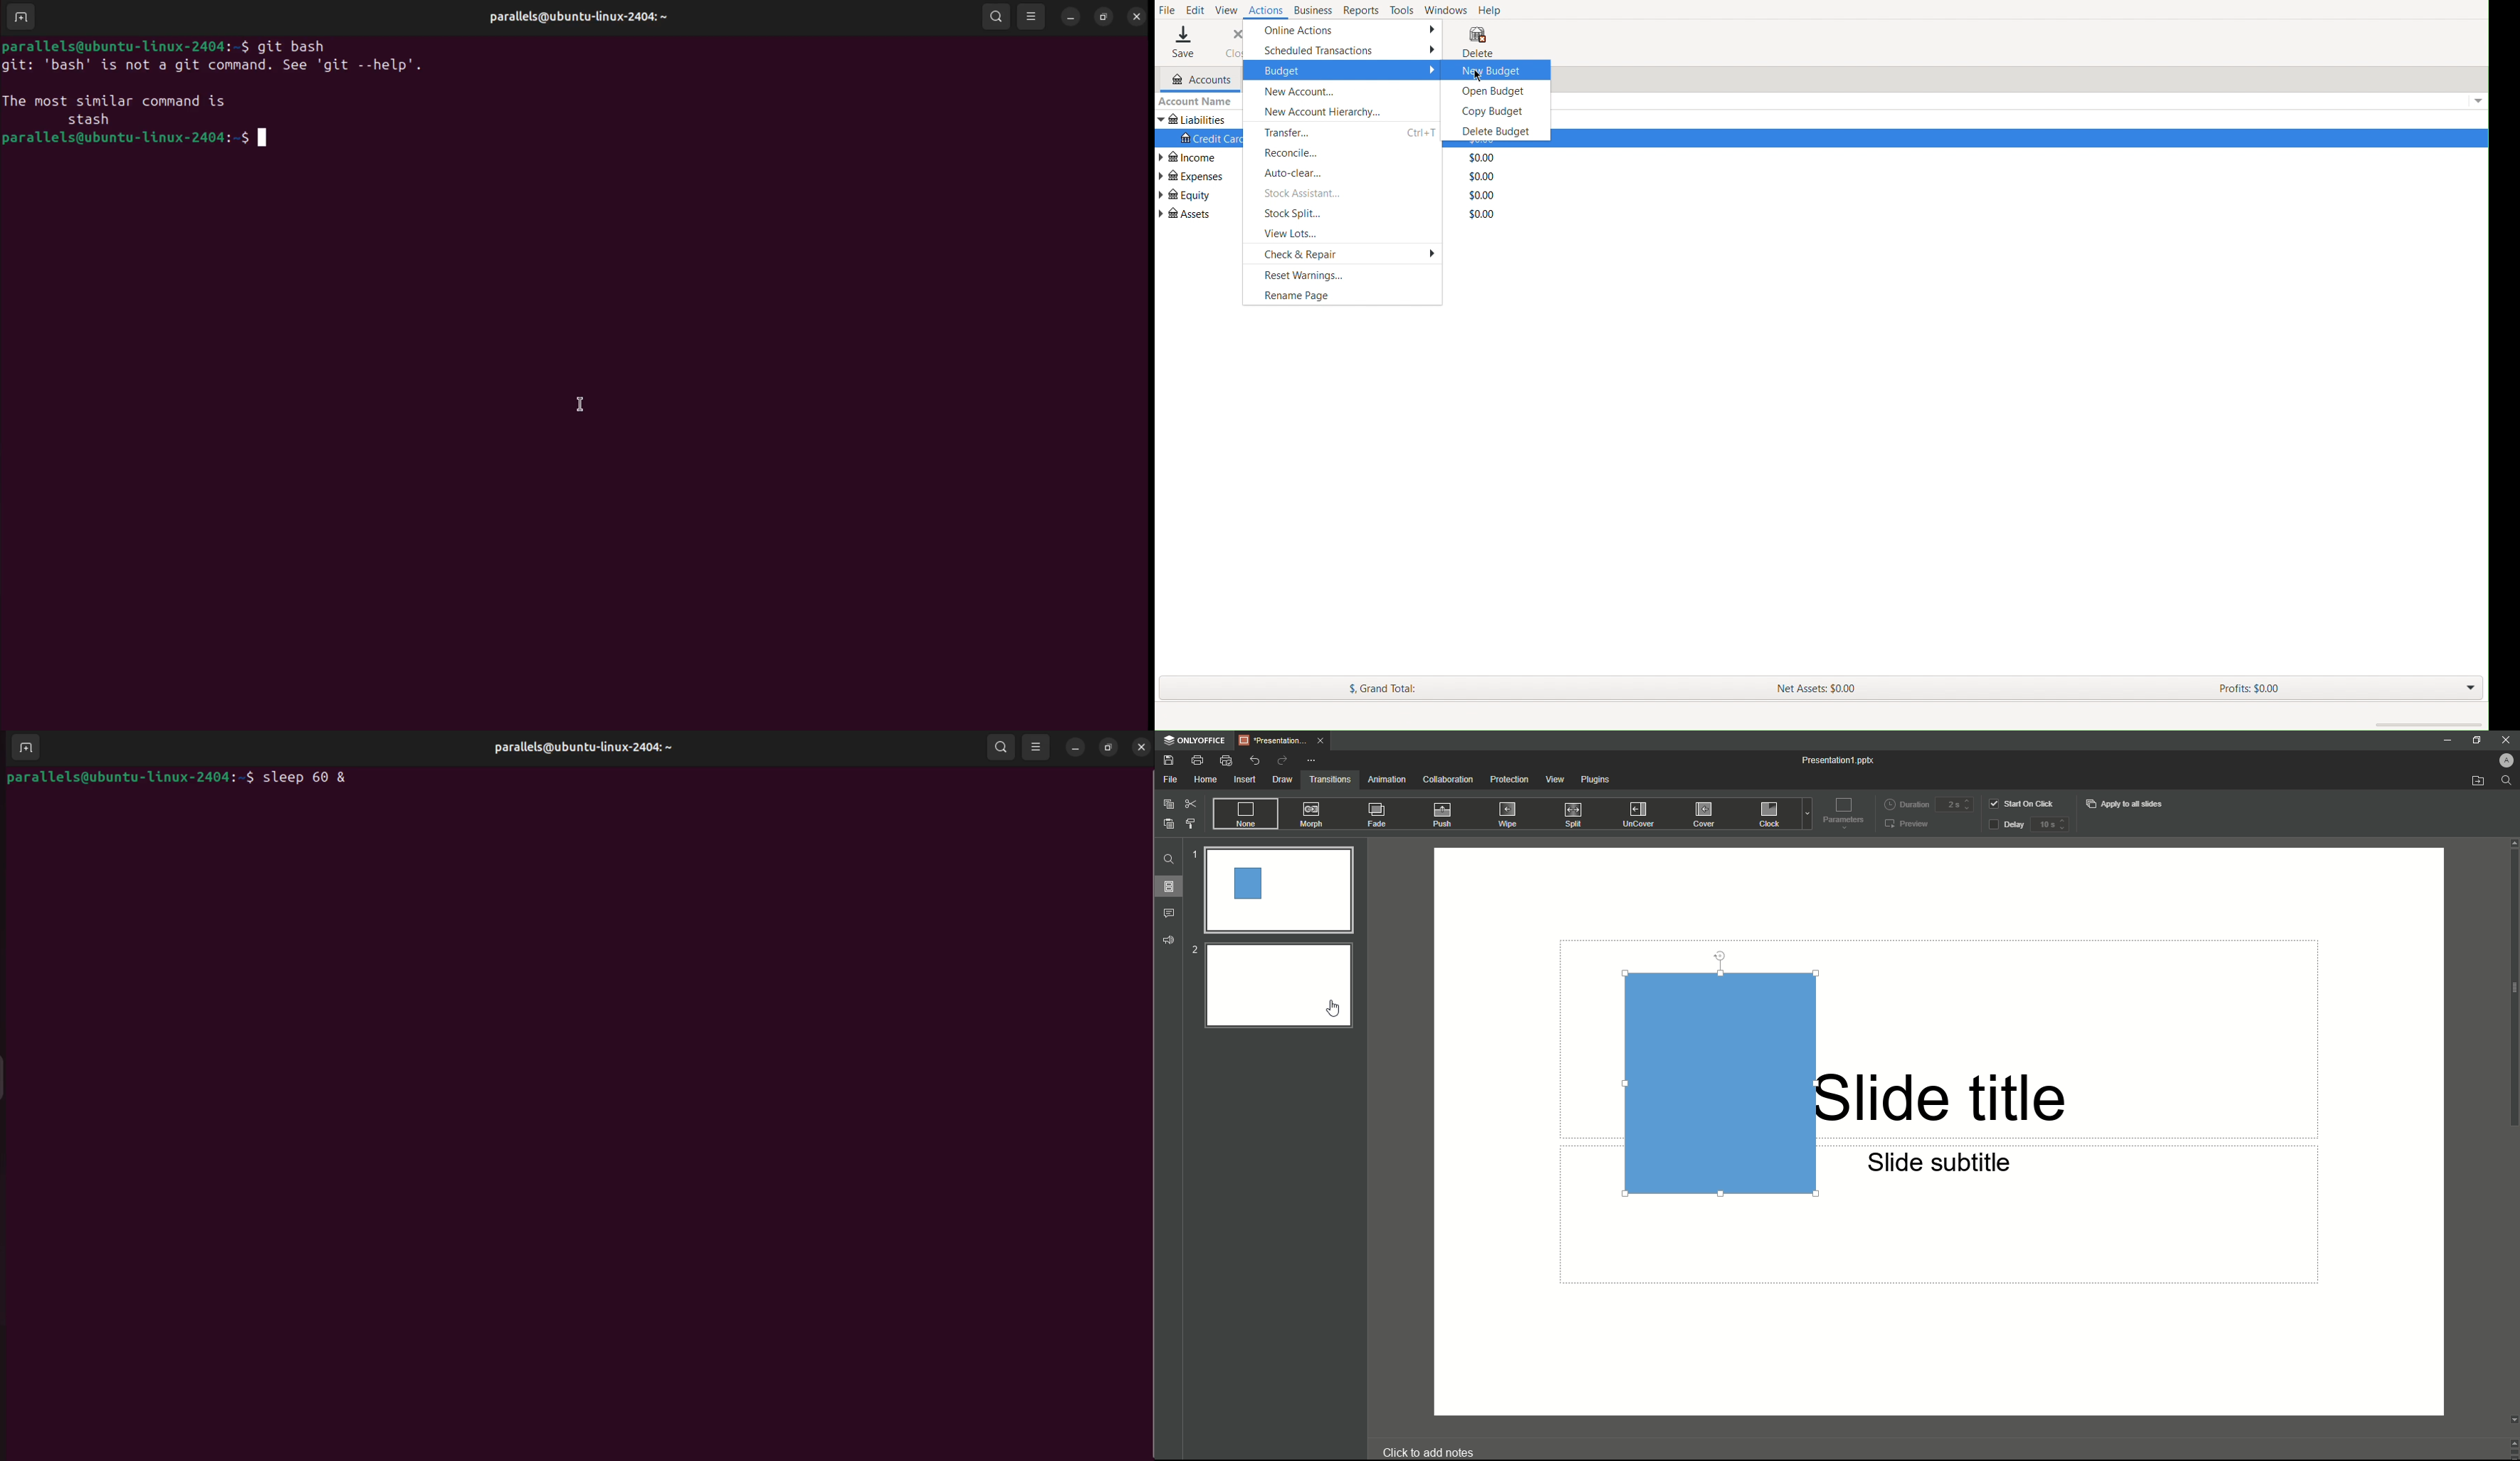  What do you see at coordinates (1169, 886) in the screenshot?
I see `Slides` at bounding box center [1169, 886].